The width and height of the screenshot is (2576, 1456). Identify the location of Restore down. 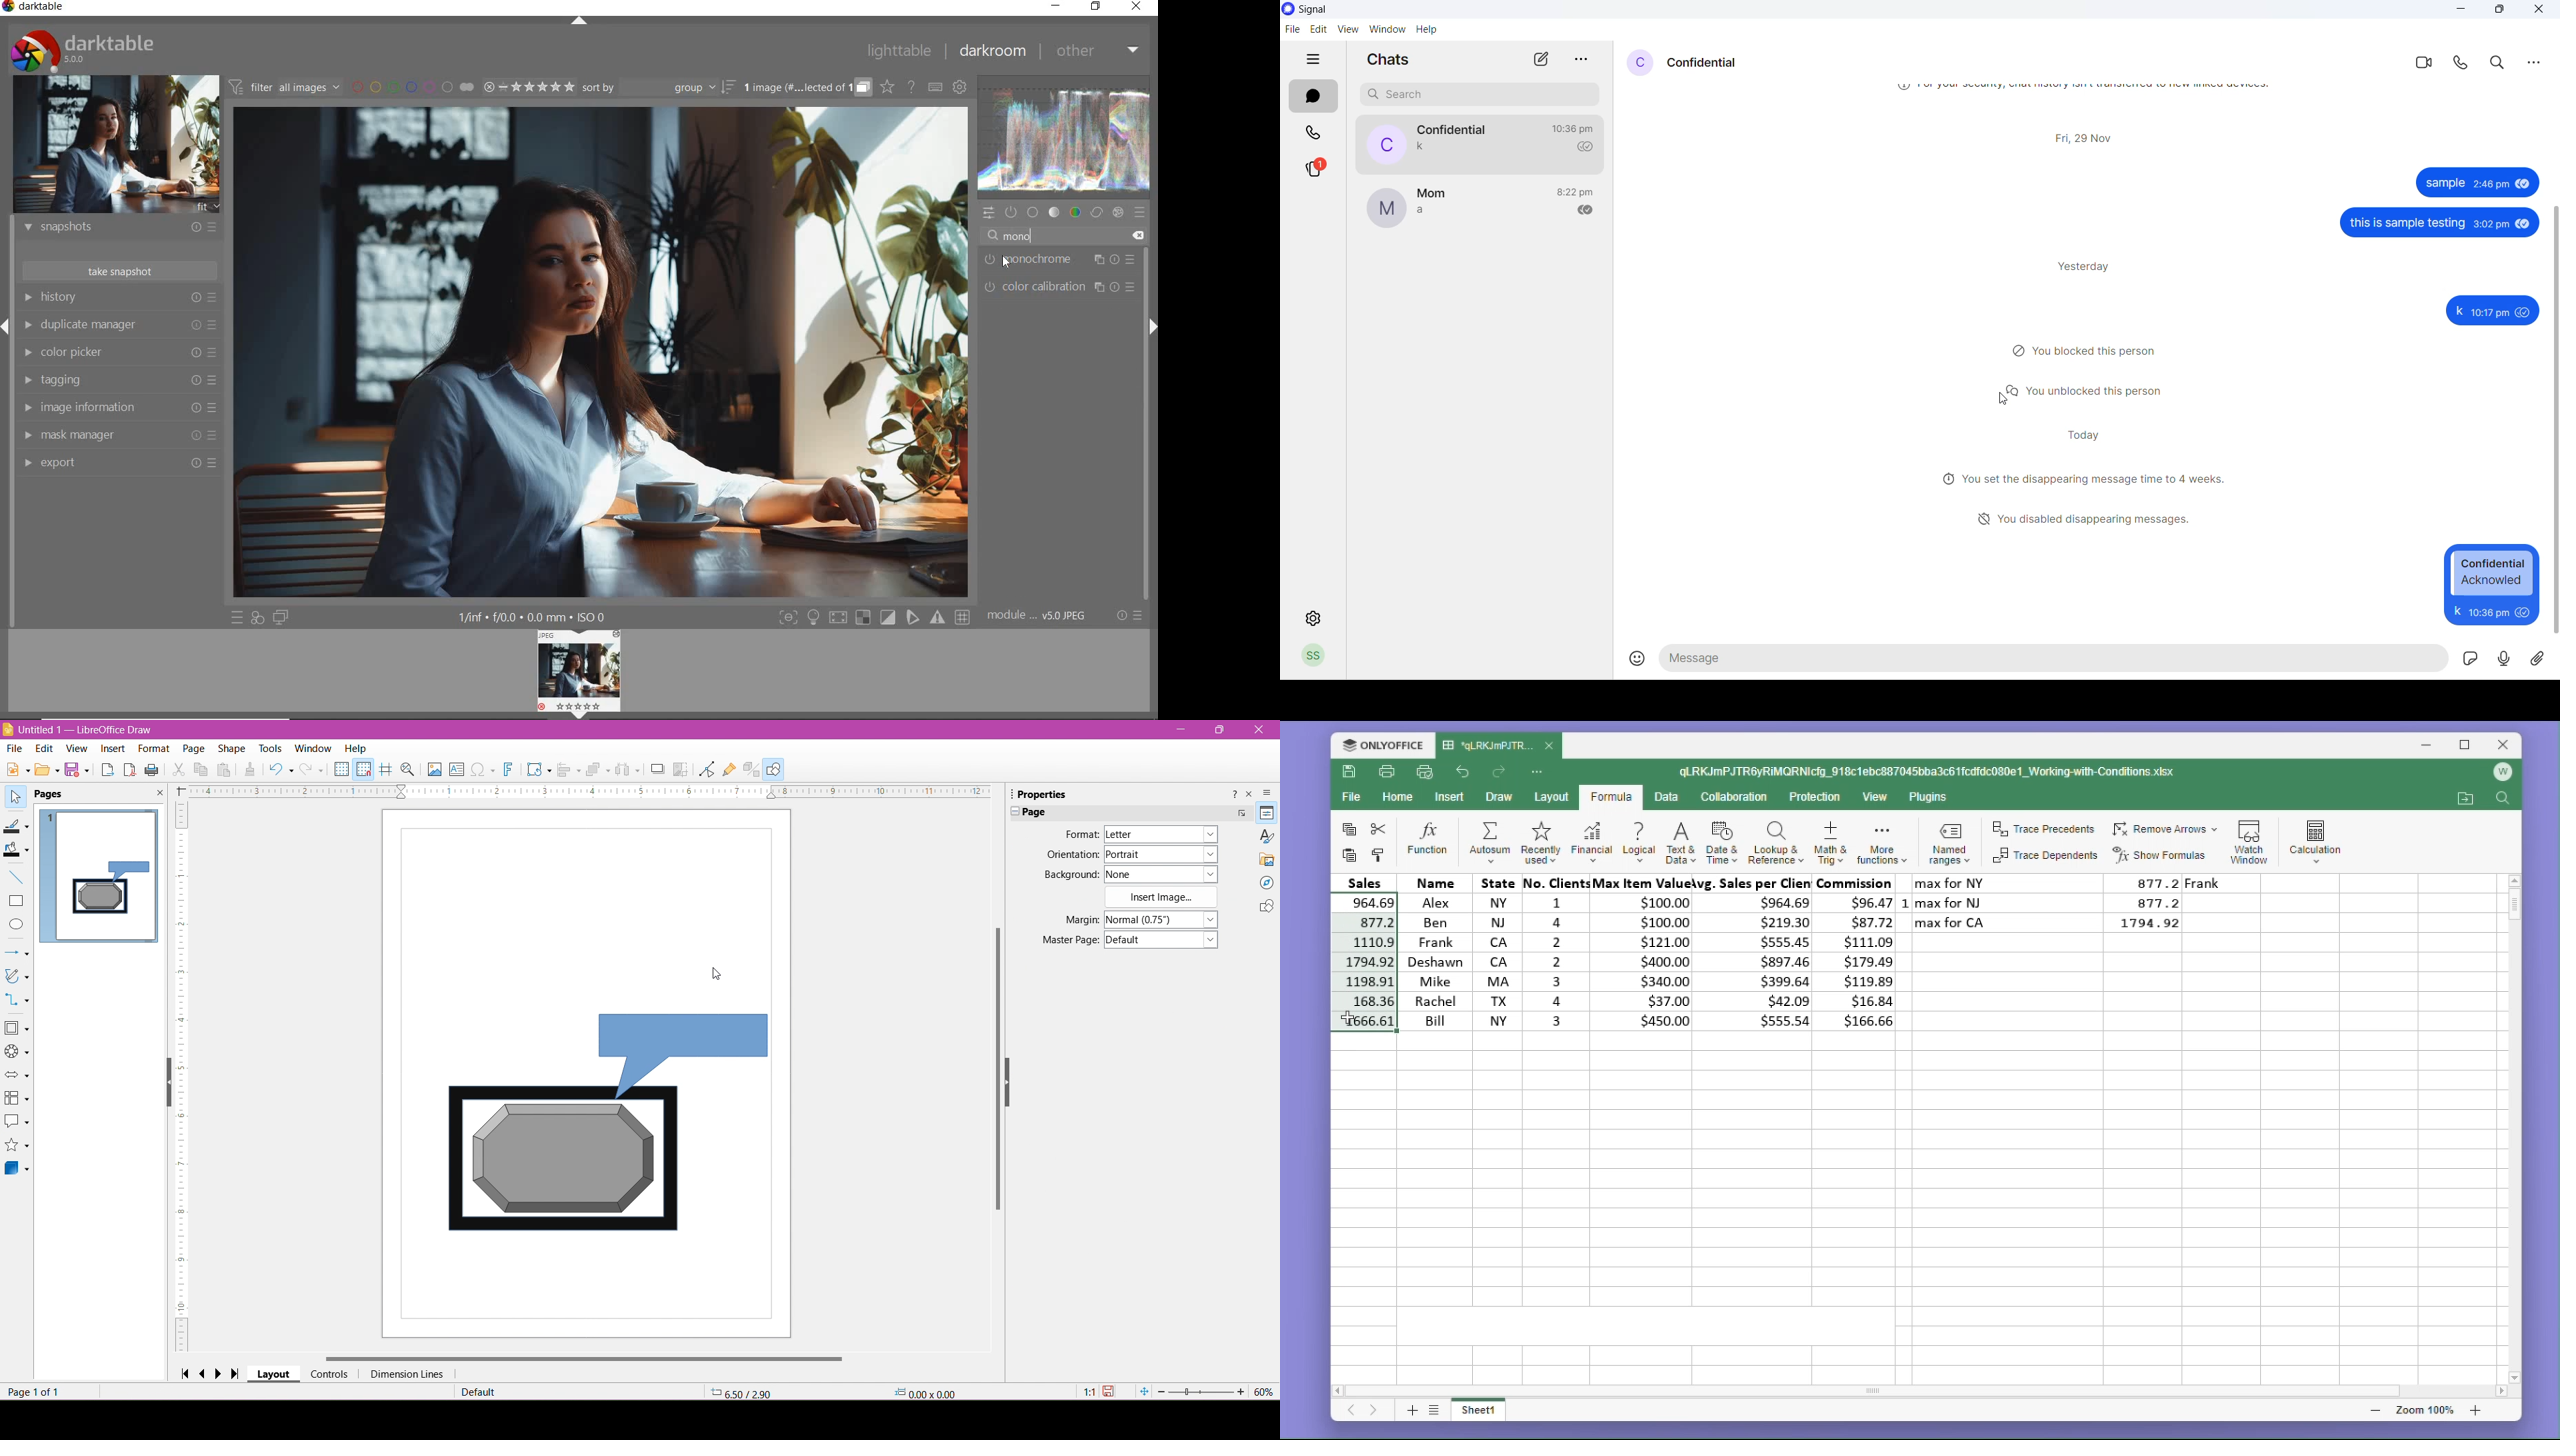
(1221, 730).